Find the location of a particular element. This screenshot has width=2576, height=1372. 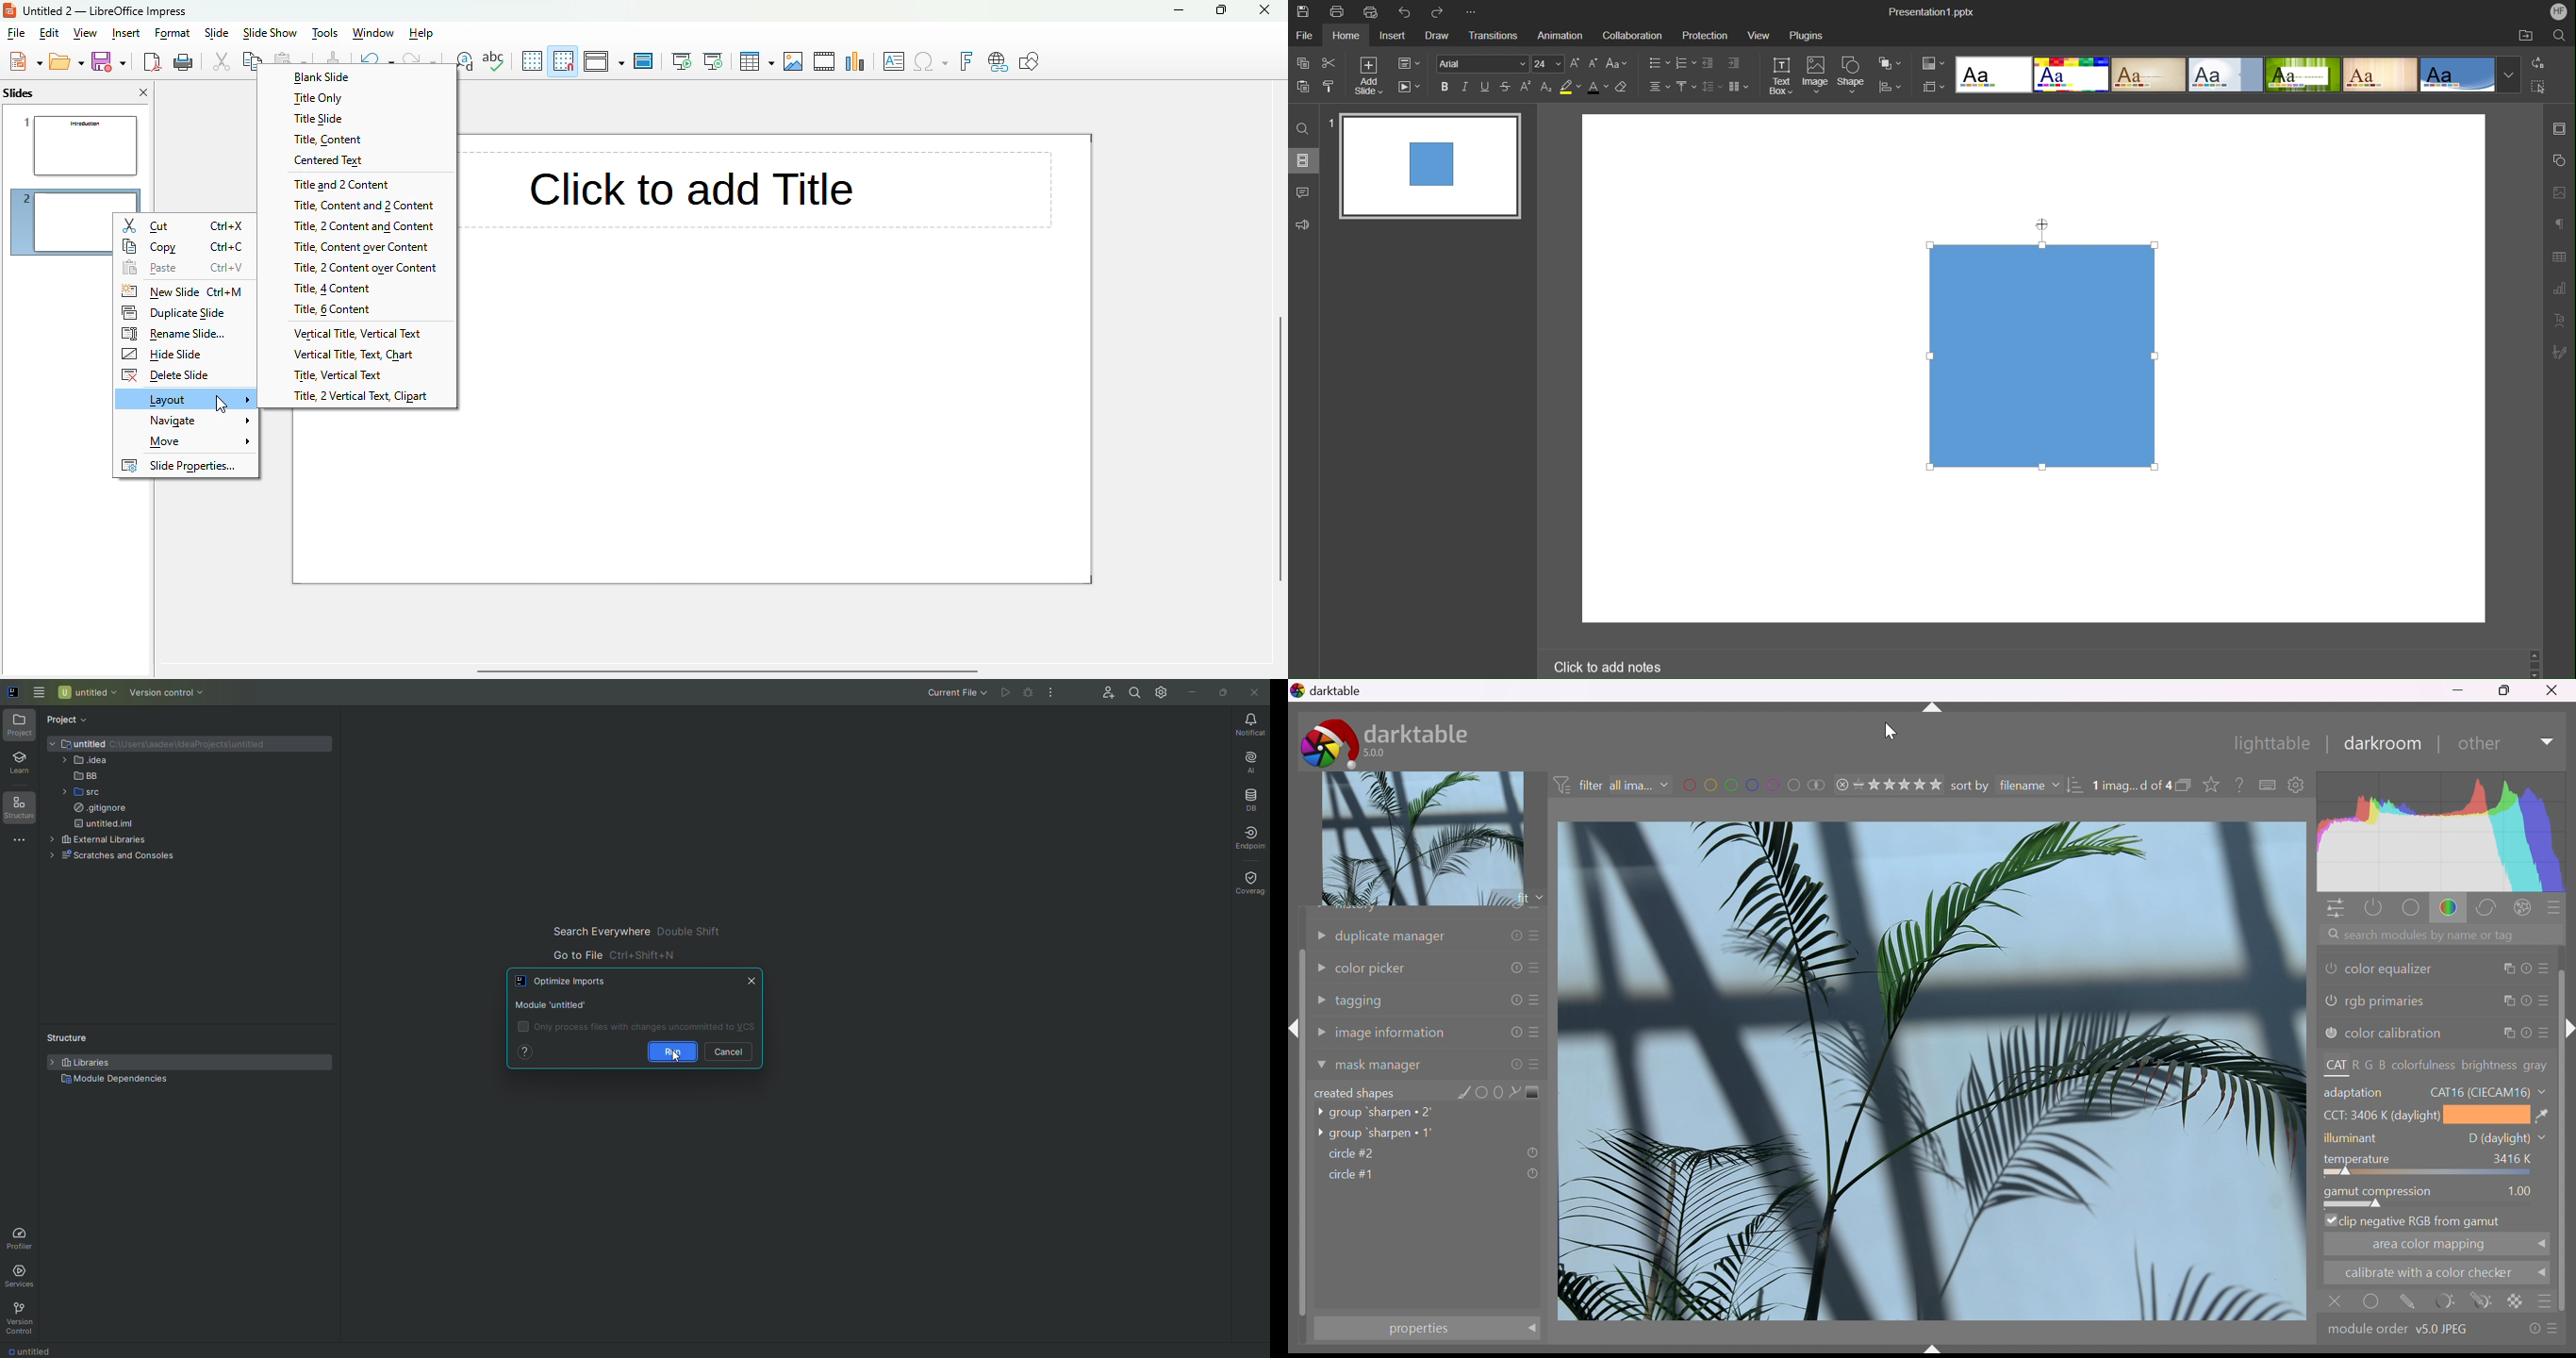

minimize is located at coordinates (1181, 9).